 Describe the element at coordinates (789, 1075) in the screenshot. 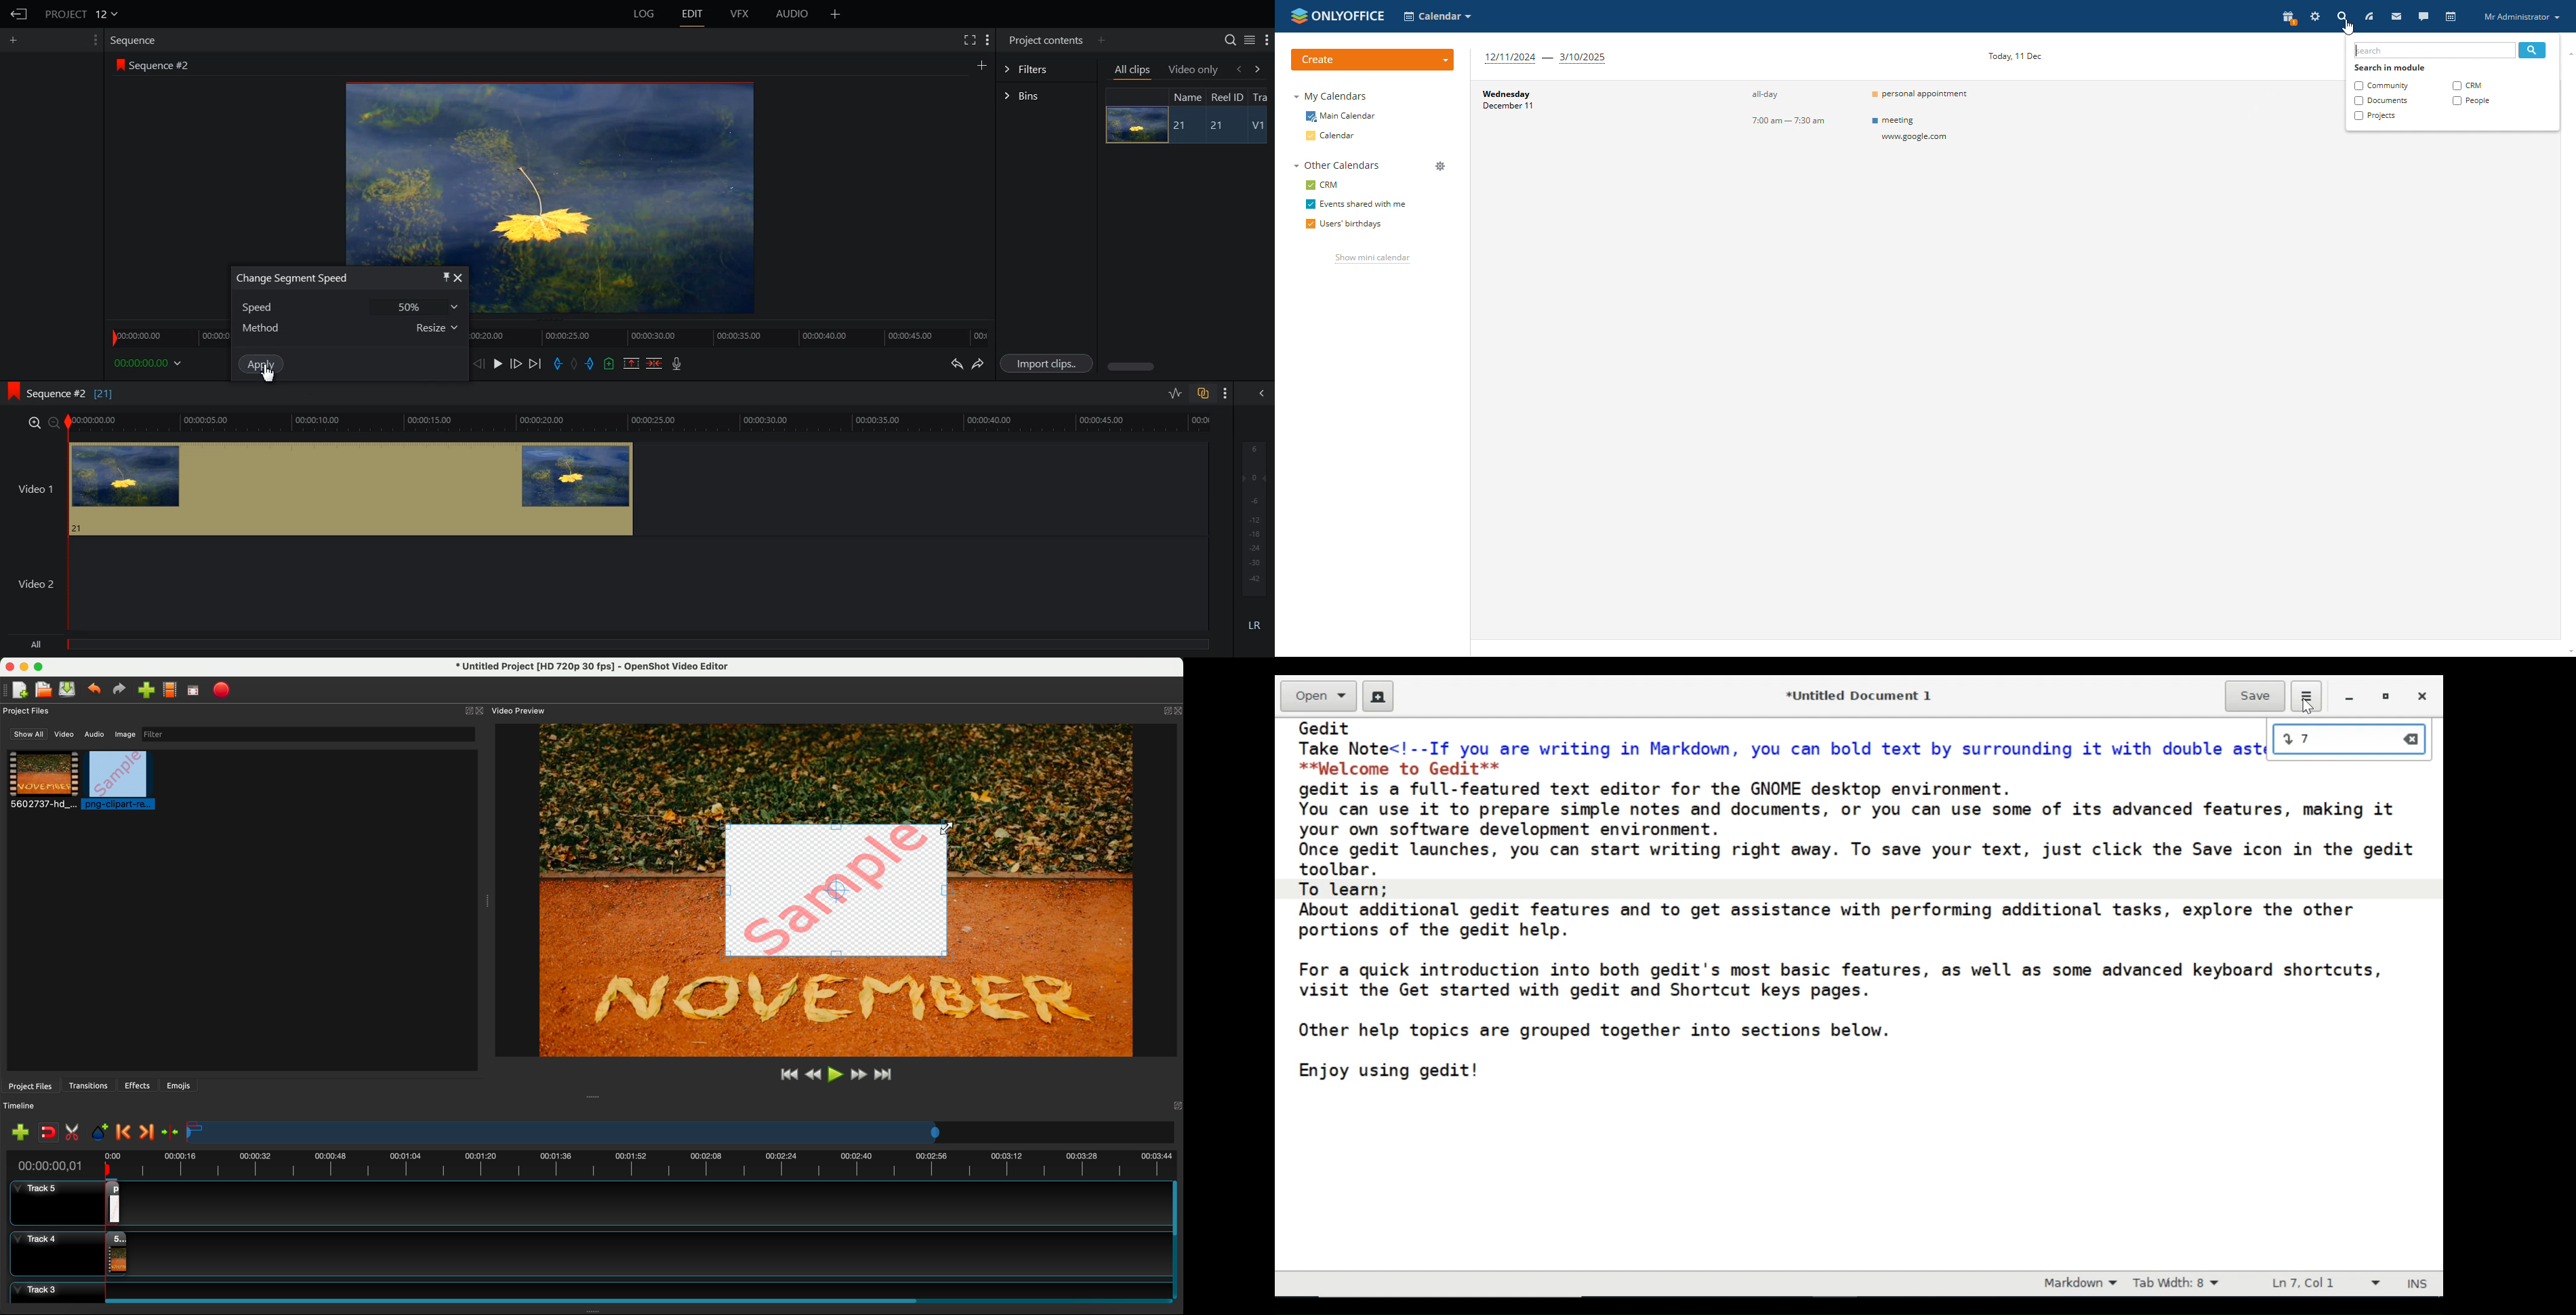

I see `jump to start` at that location.